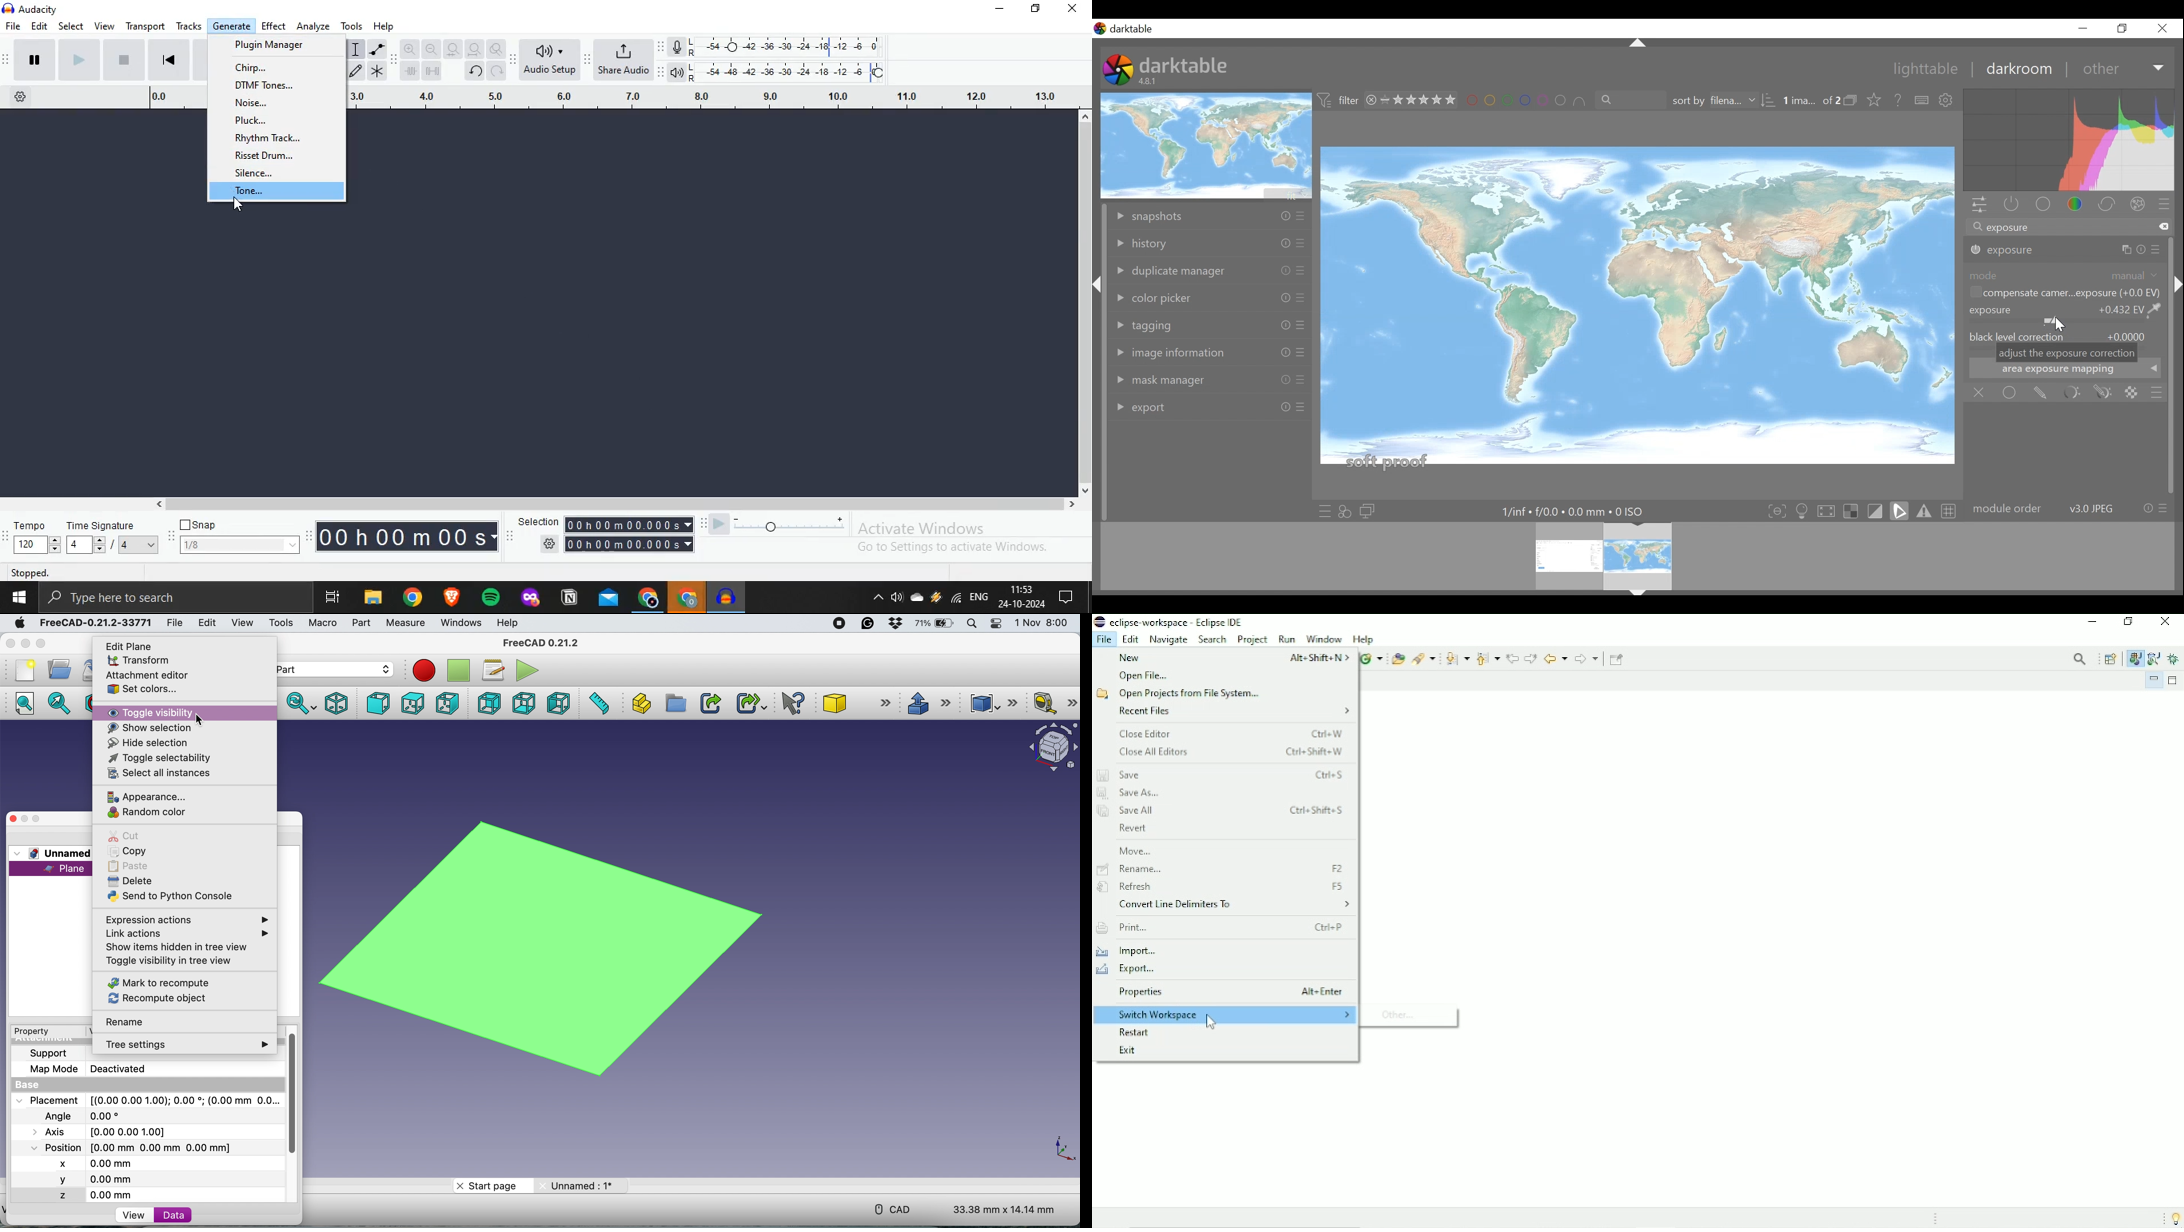 The image size is (2184, 1232). I want to click on toggle soft-proofing , so click(1900, 511).